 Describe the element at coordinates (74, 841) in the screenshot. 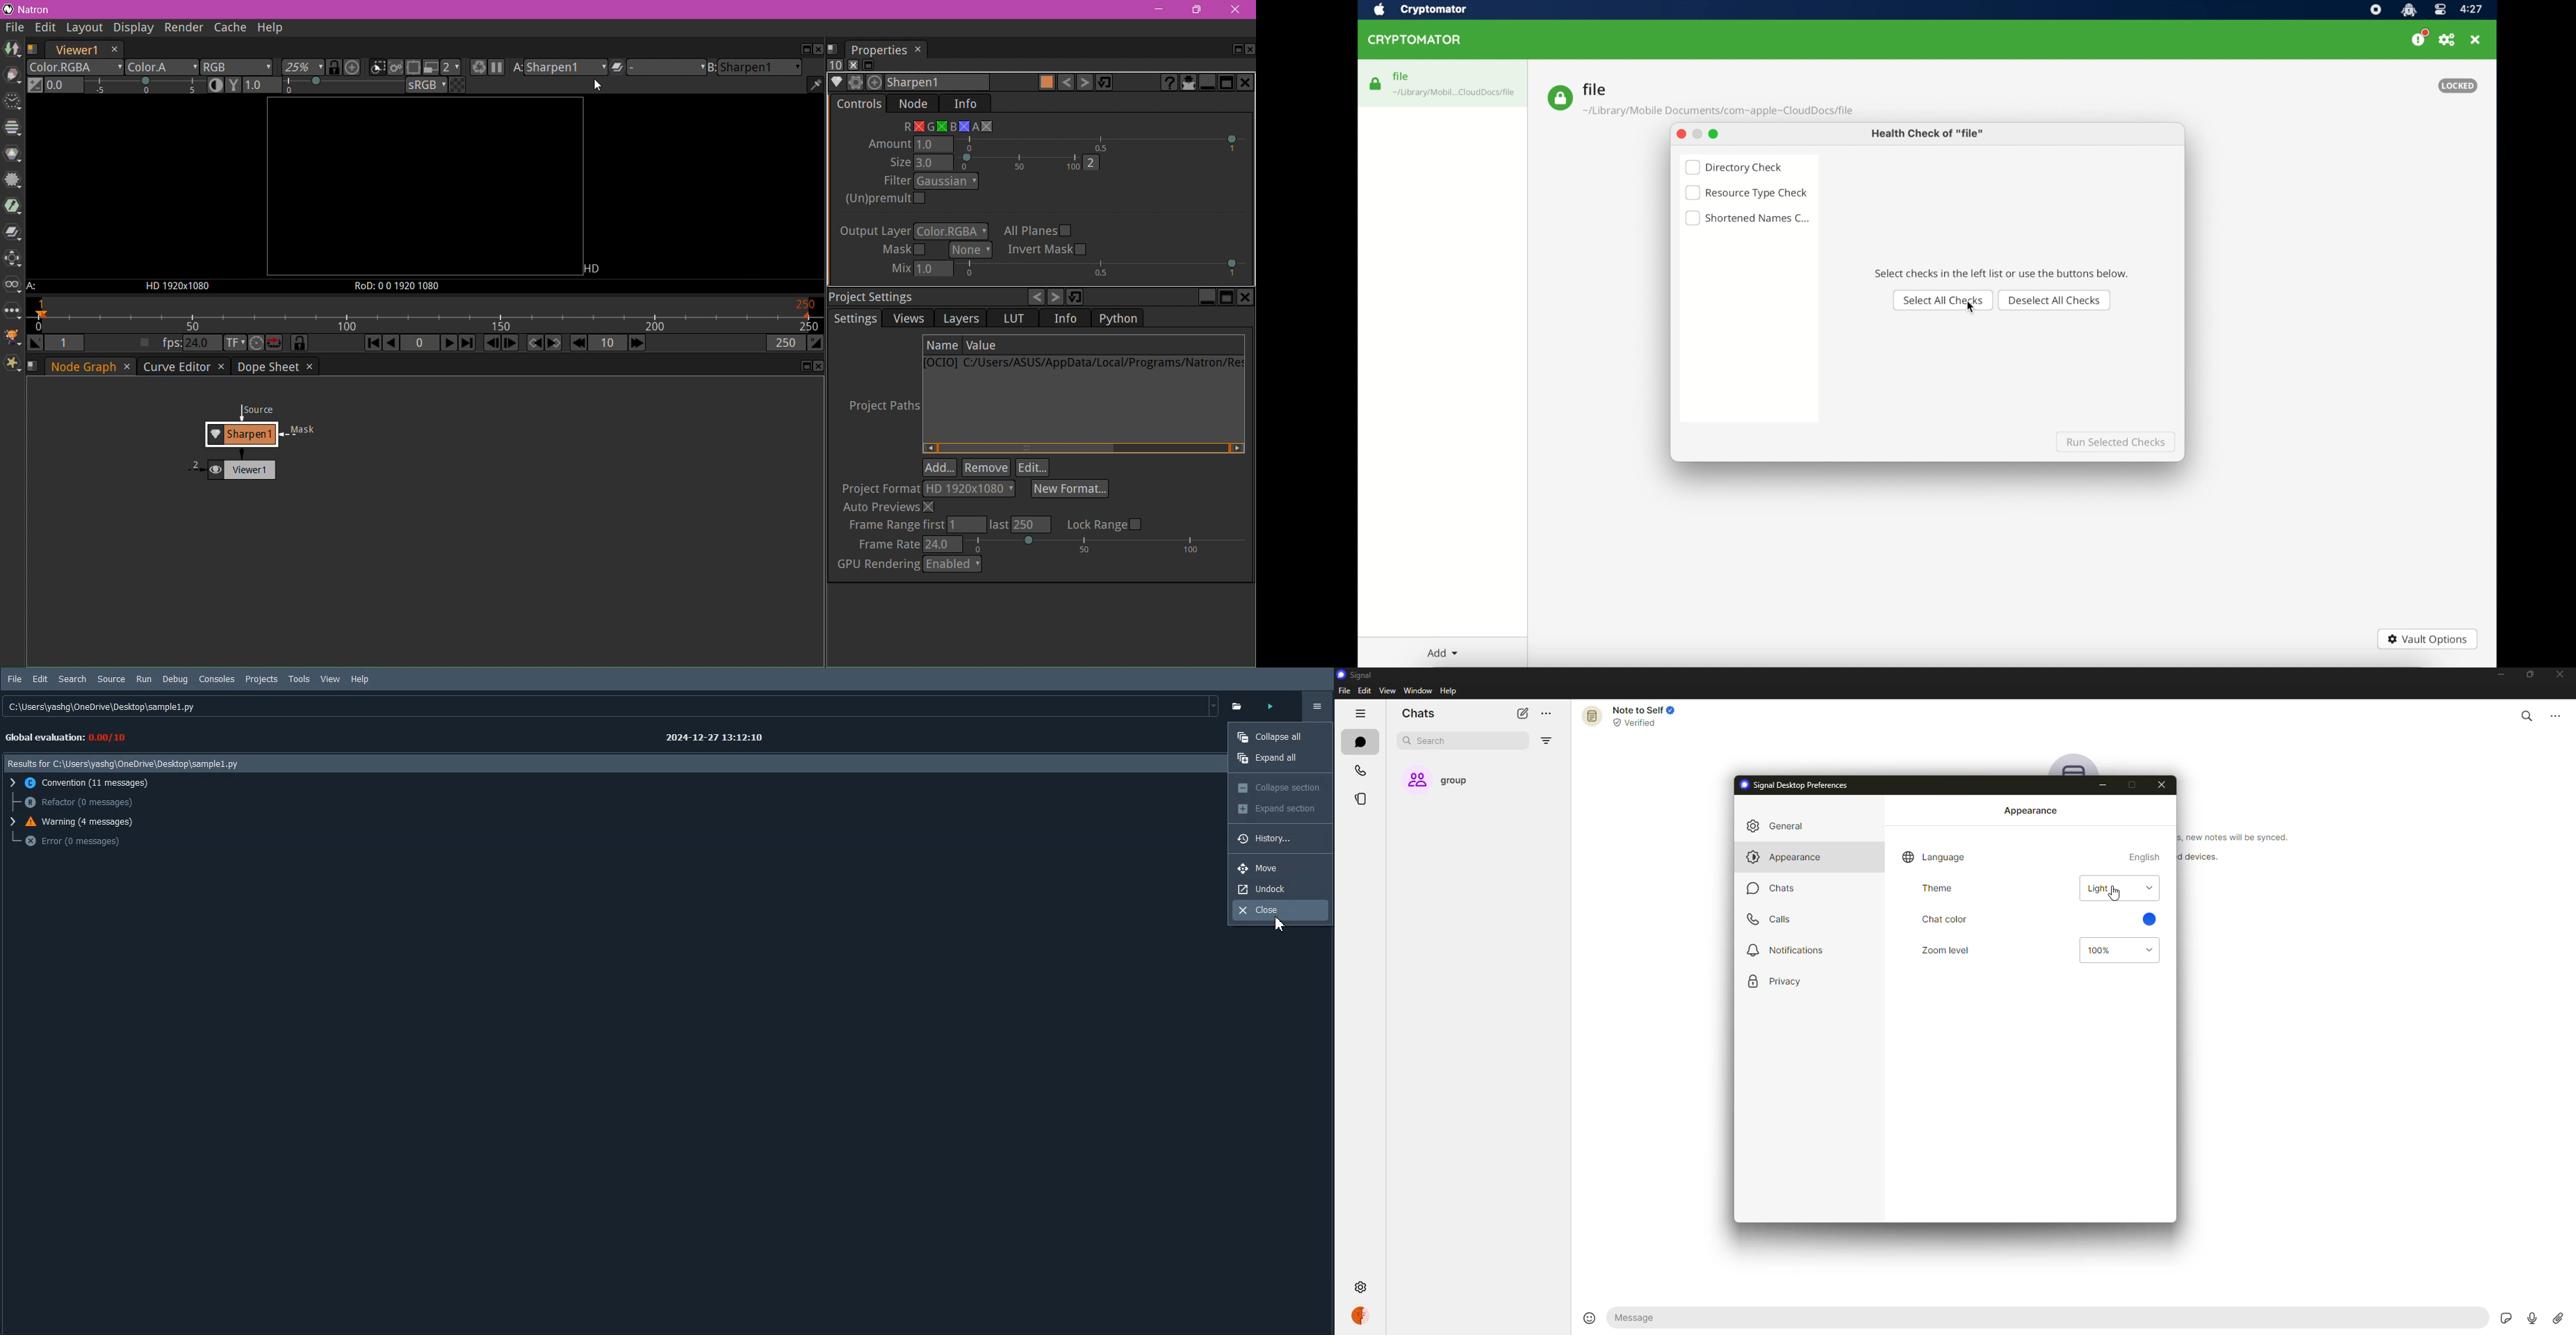

I see `Error` at that location.